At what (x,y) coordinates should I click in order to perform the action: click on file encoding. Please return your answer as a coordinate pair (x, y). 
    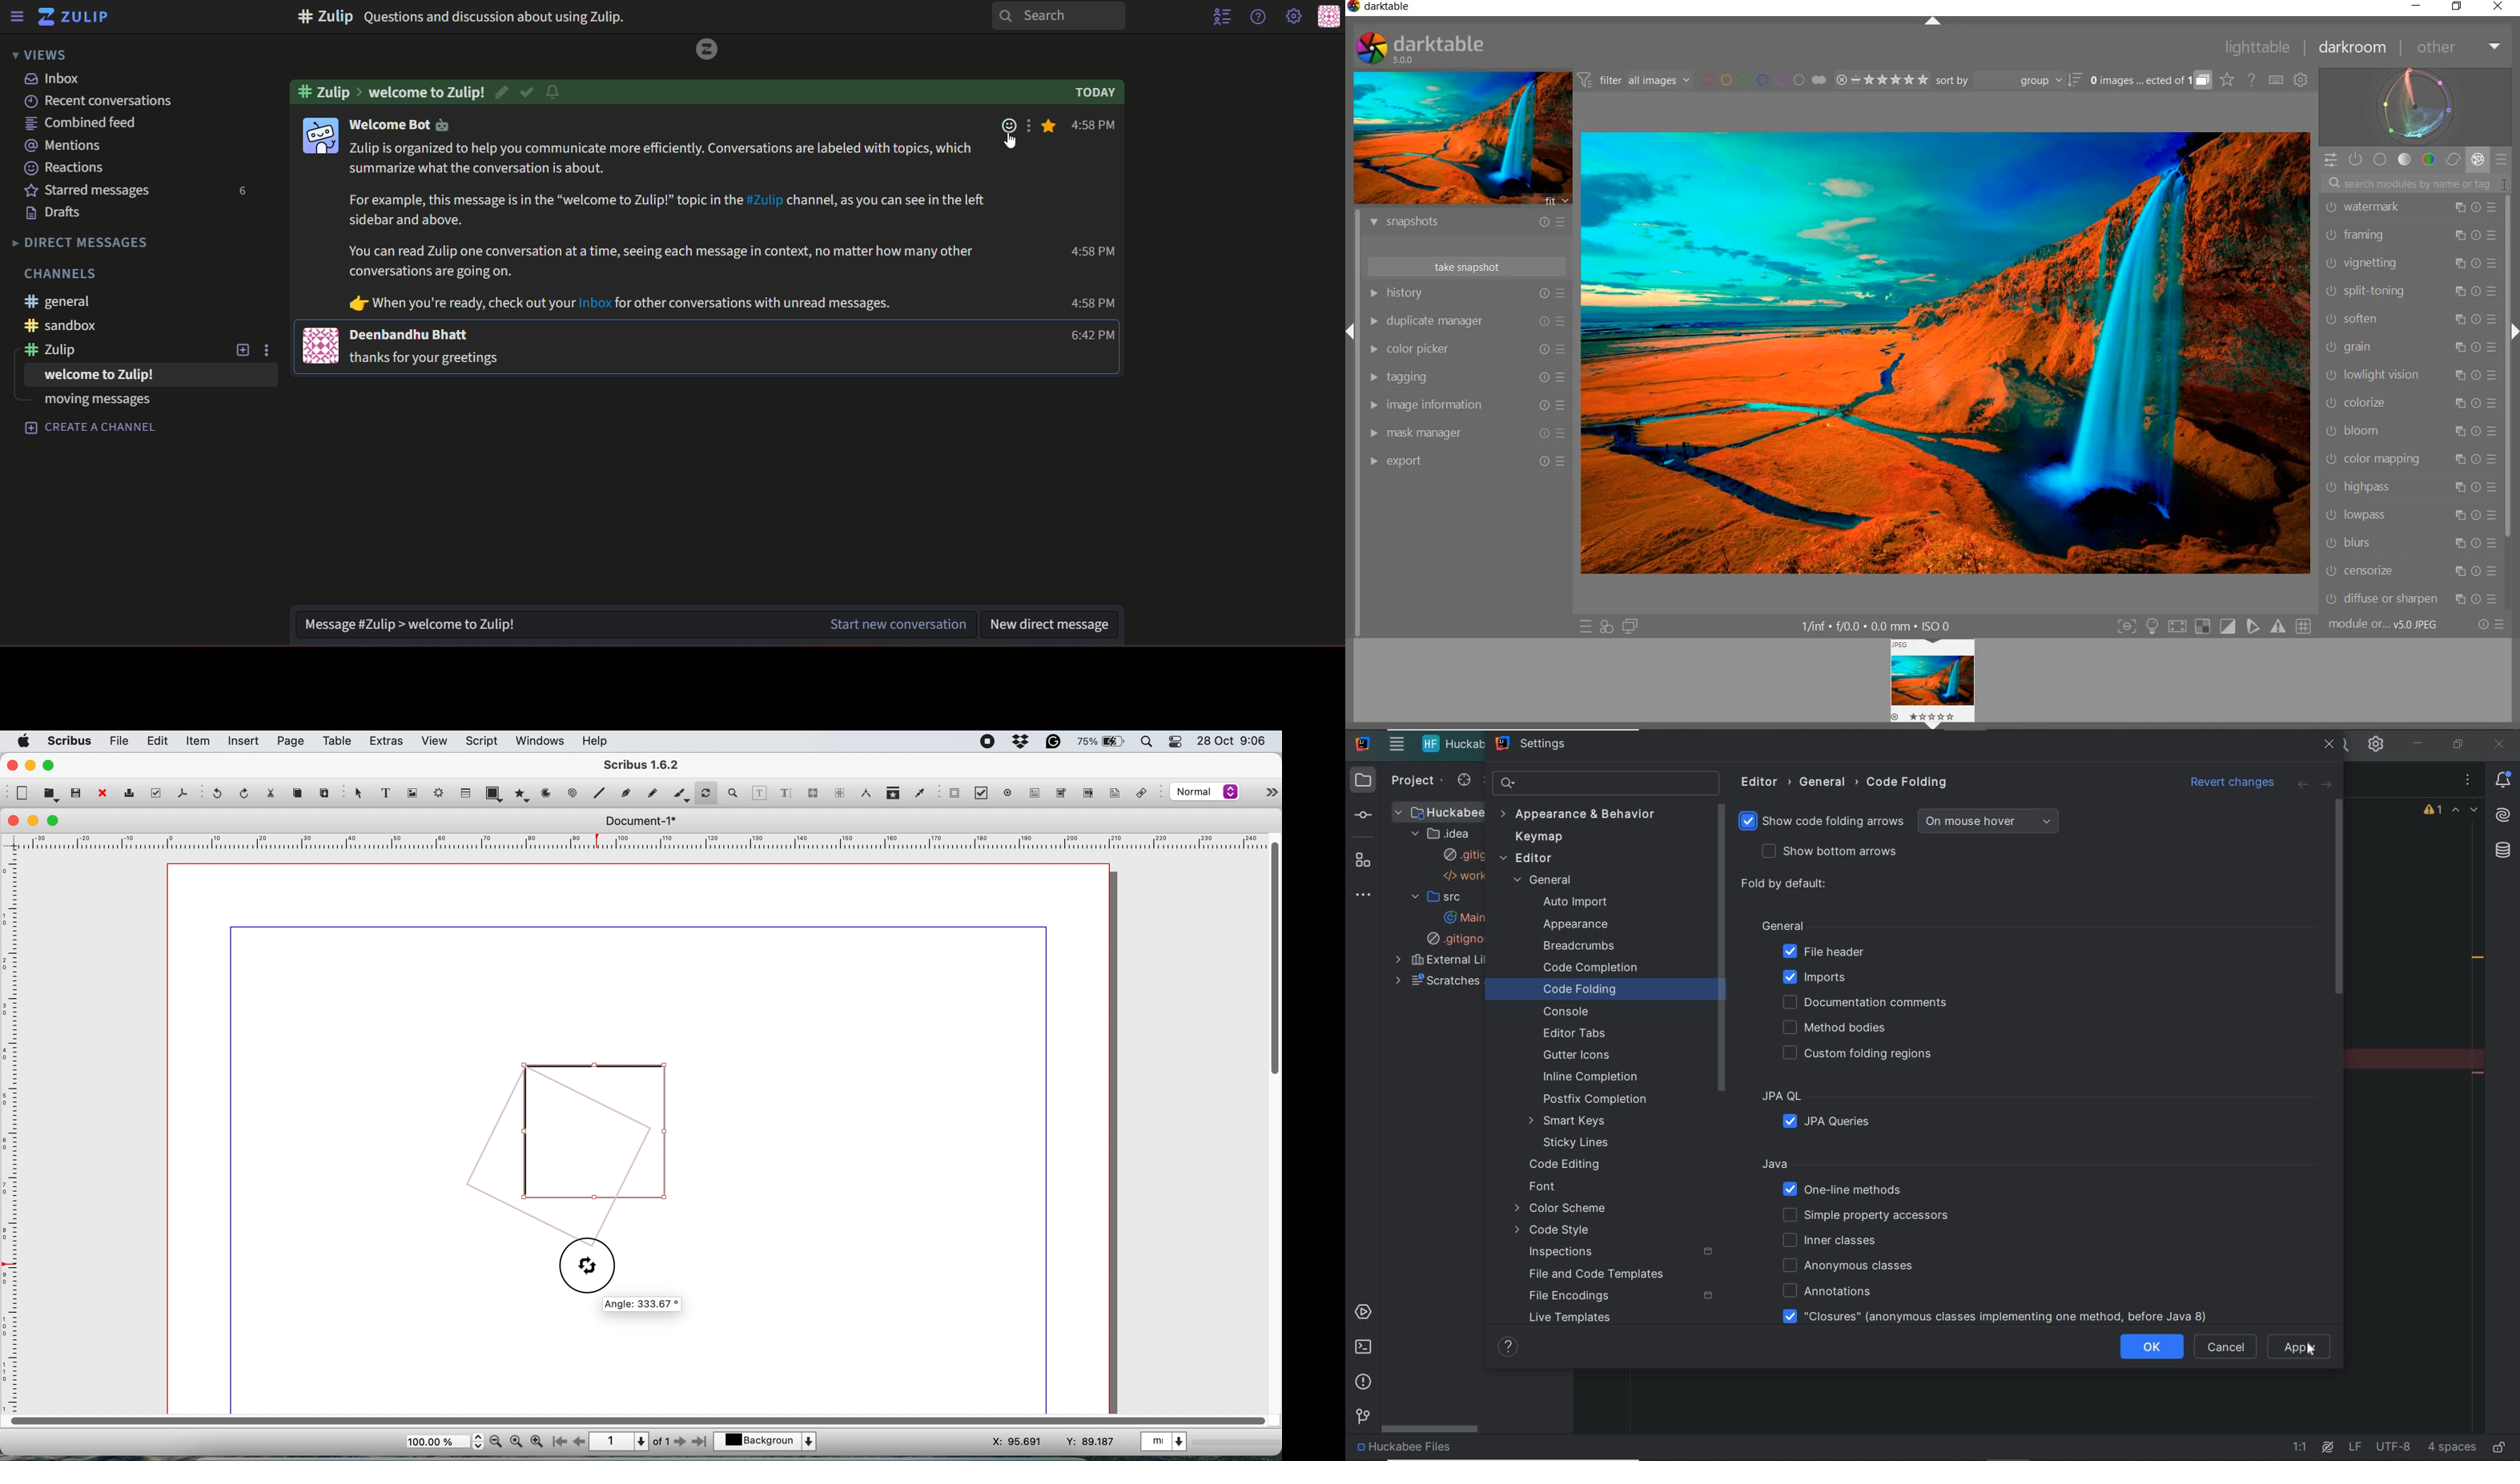
    Looking at the image, I should click on (2393, 1446).